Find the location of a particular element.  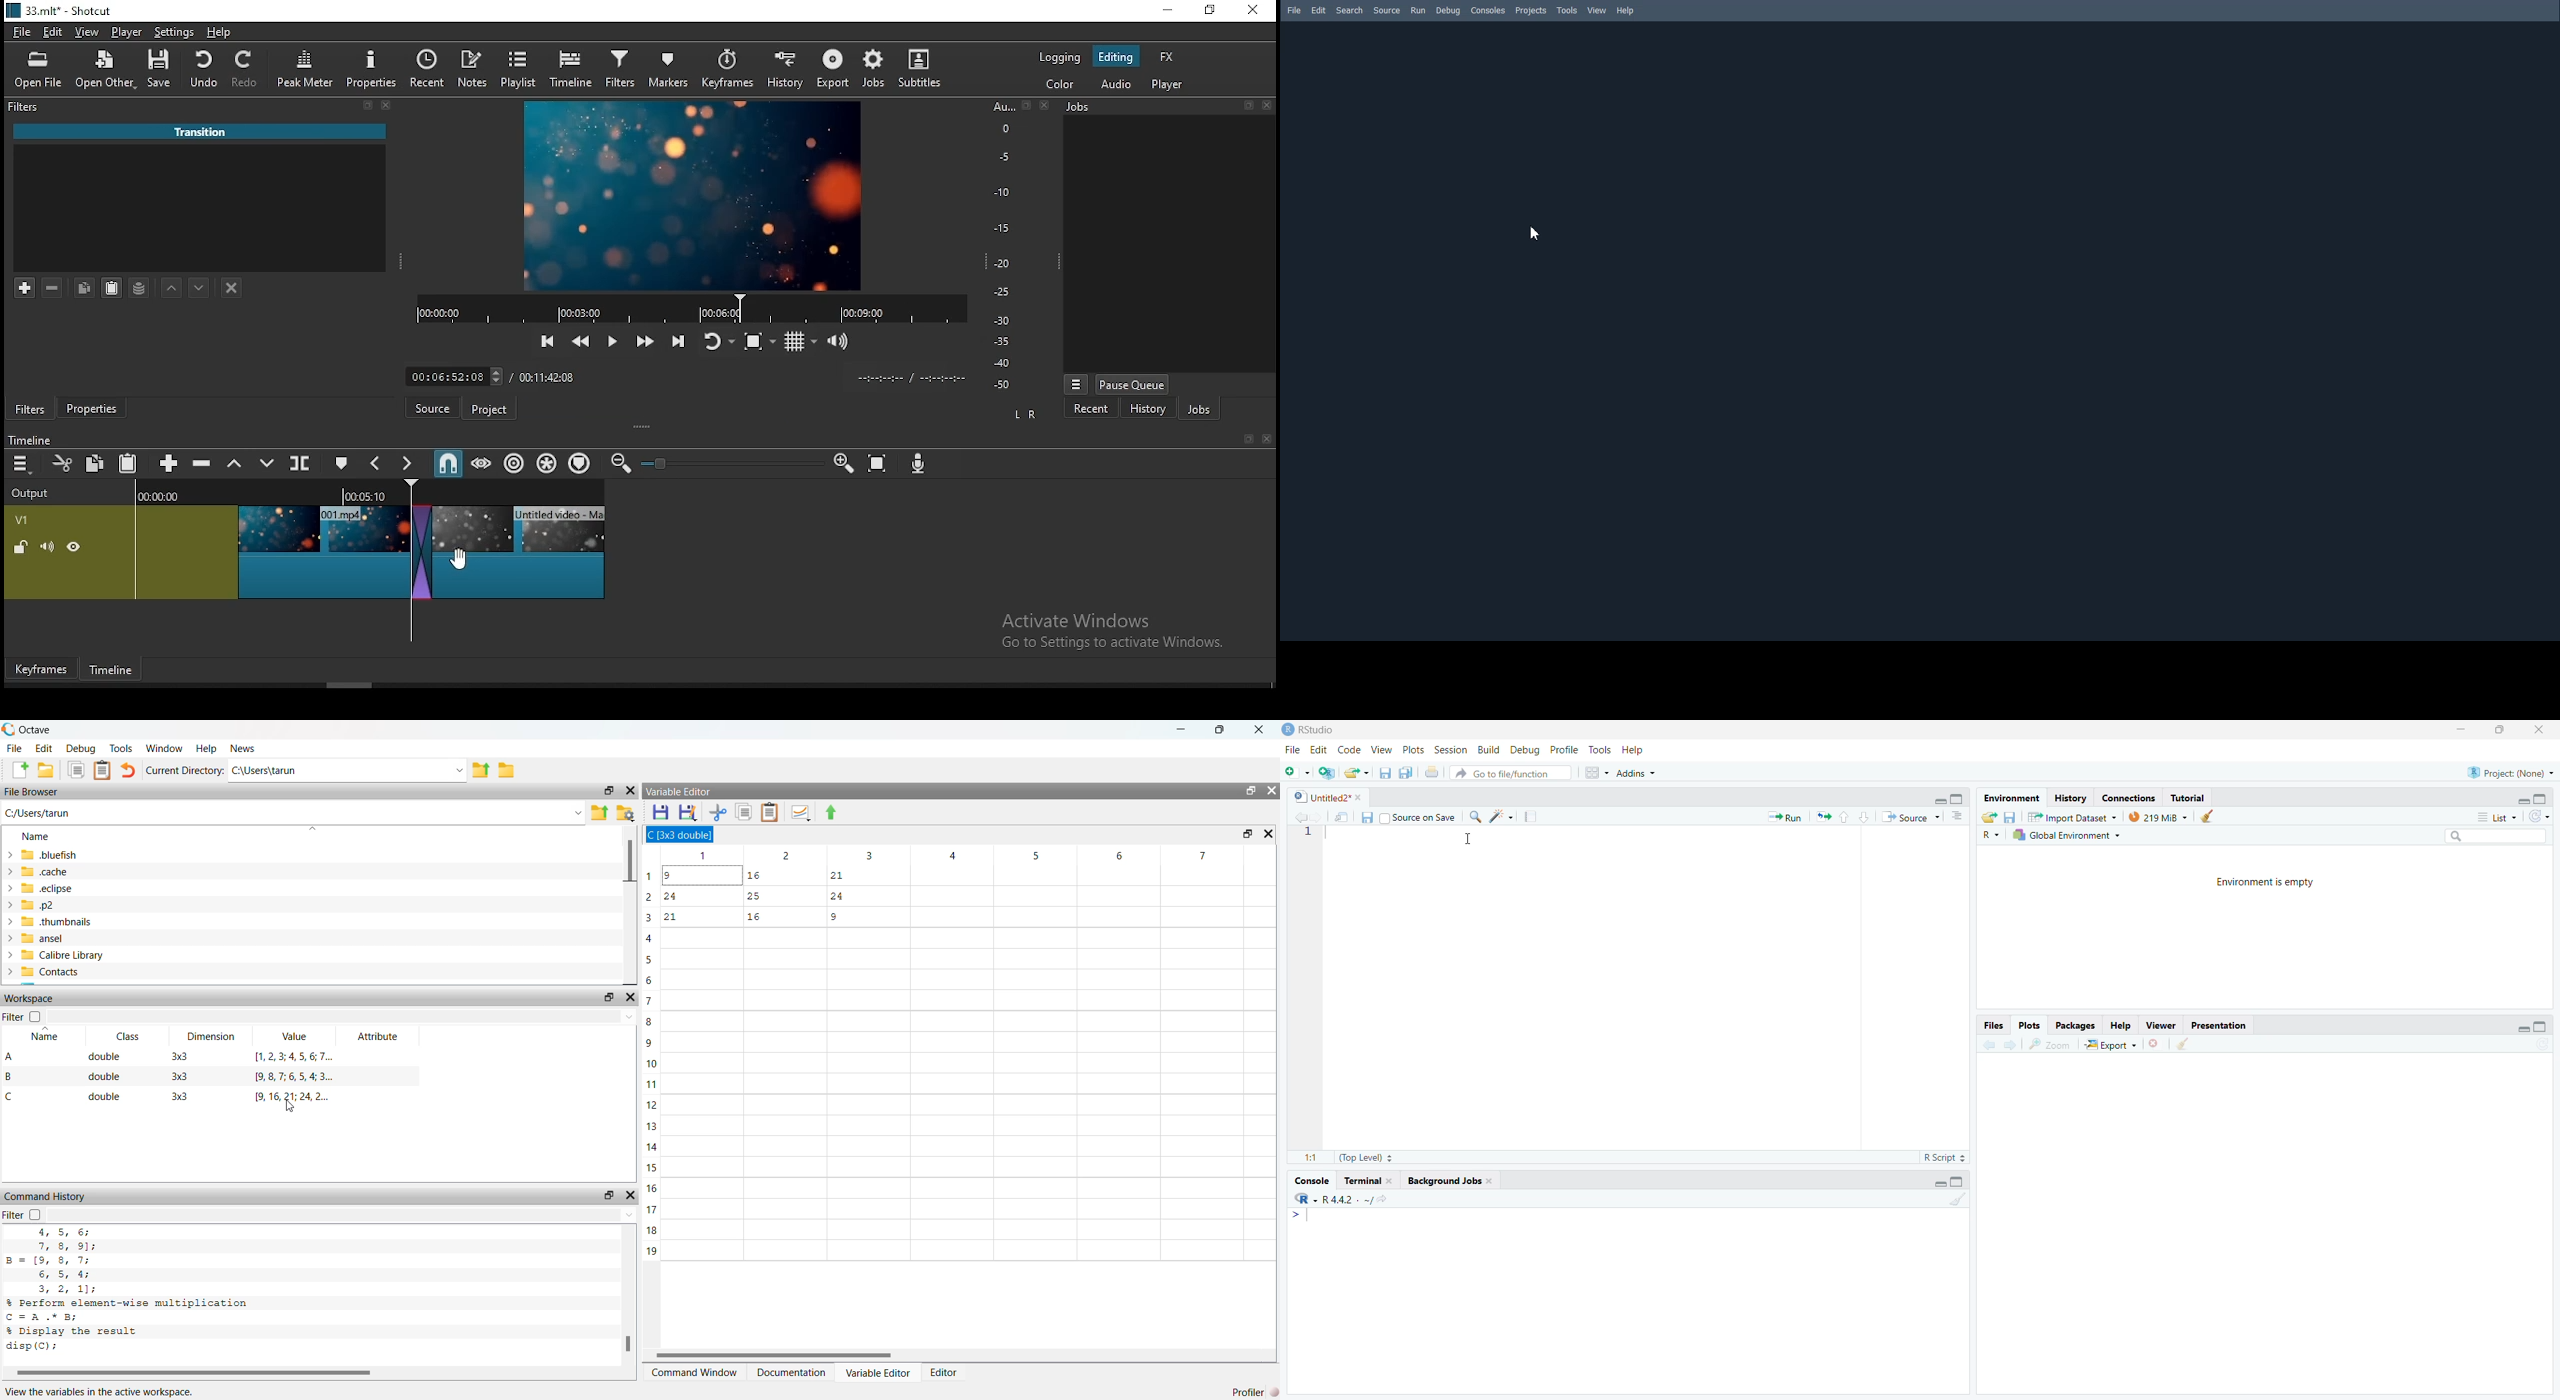

(Top Level) is located at coordinates (1365, 1158).